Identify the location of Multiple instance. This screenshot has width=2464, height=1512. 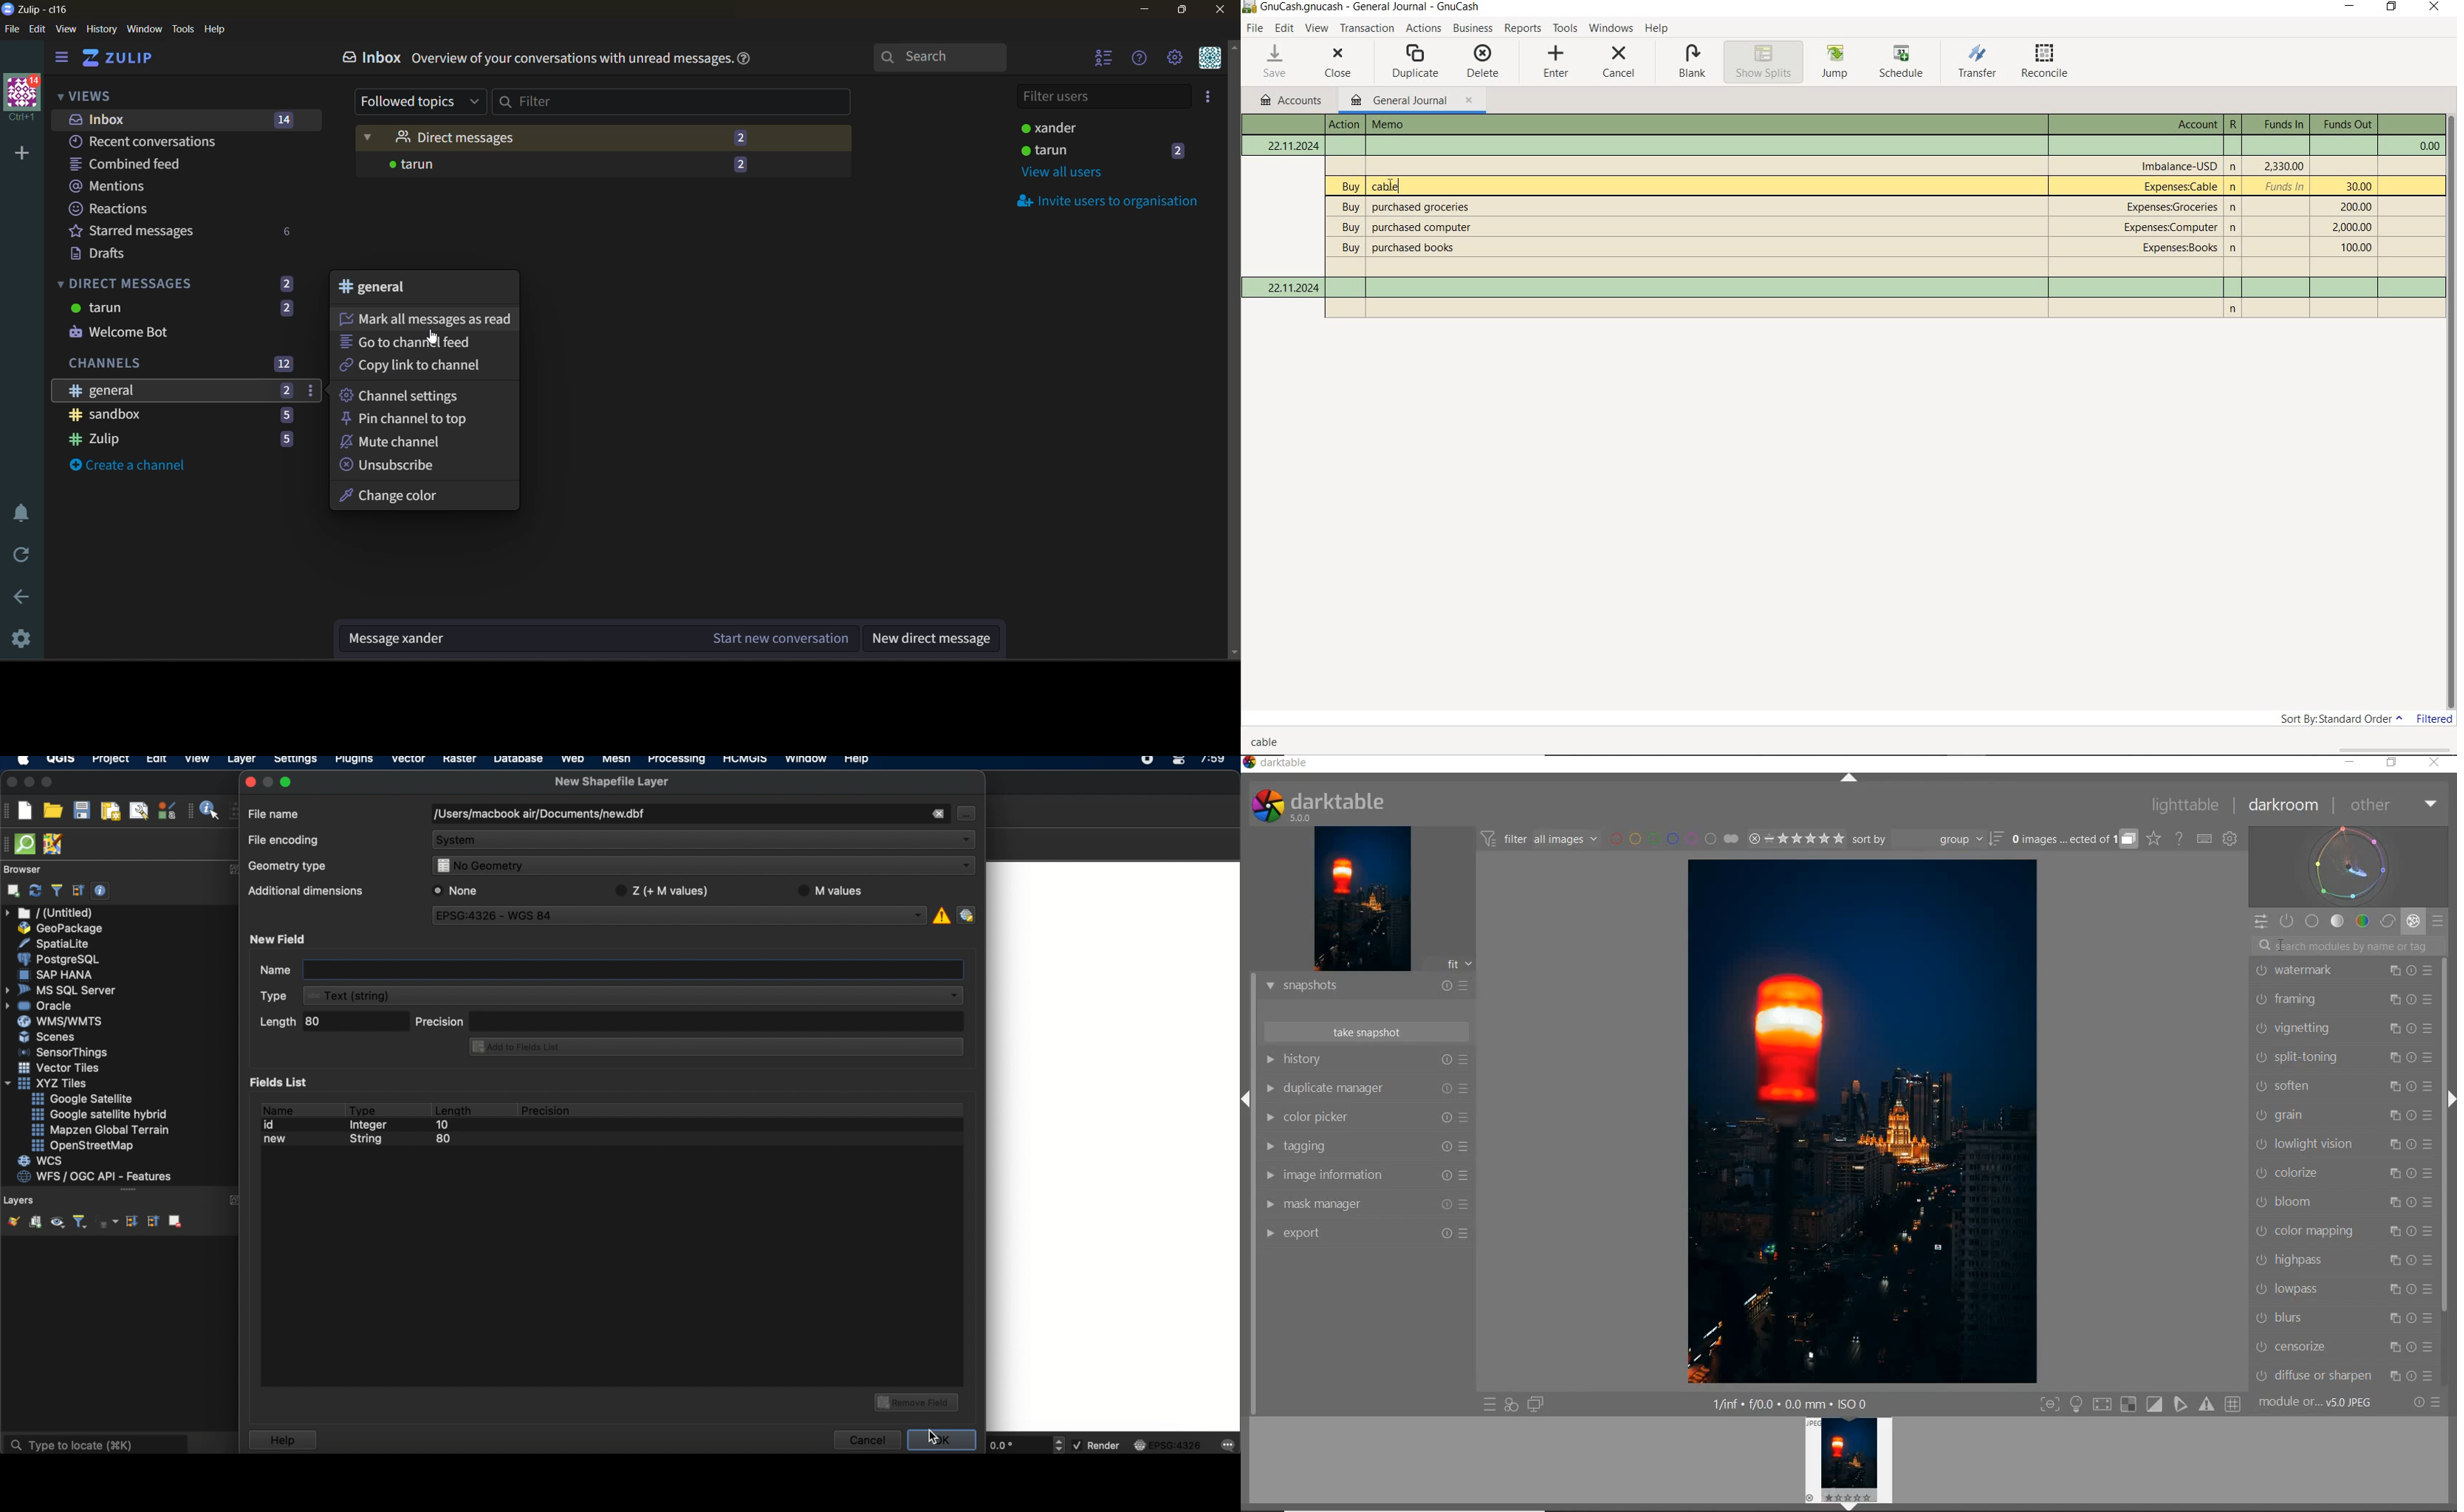
(2389, 1291).